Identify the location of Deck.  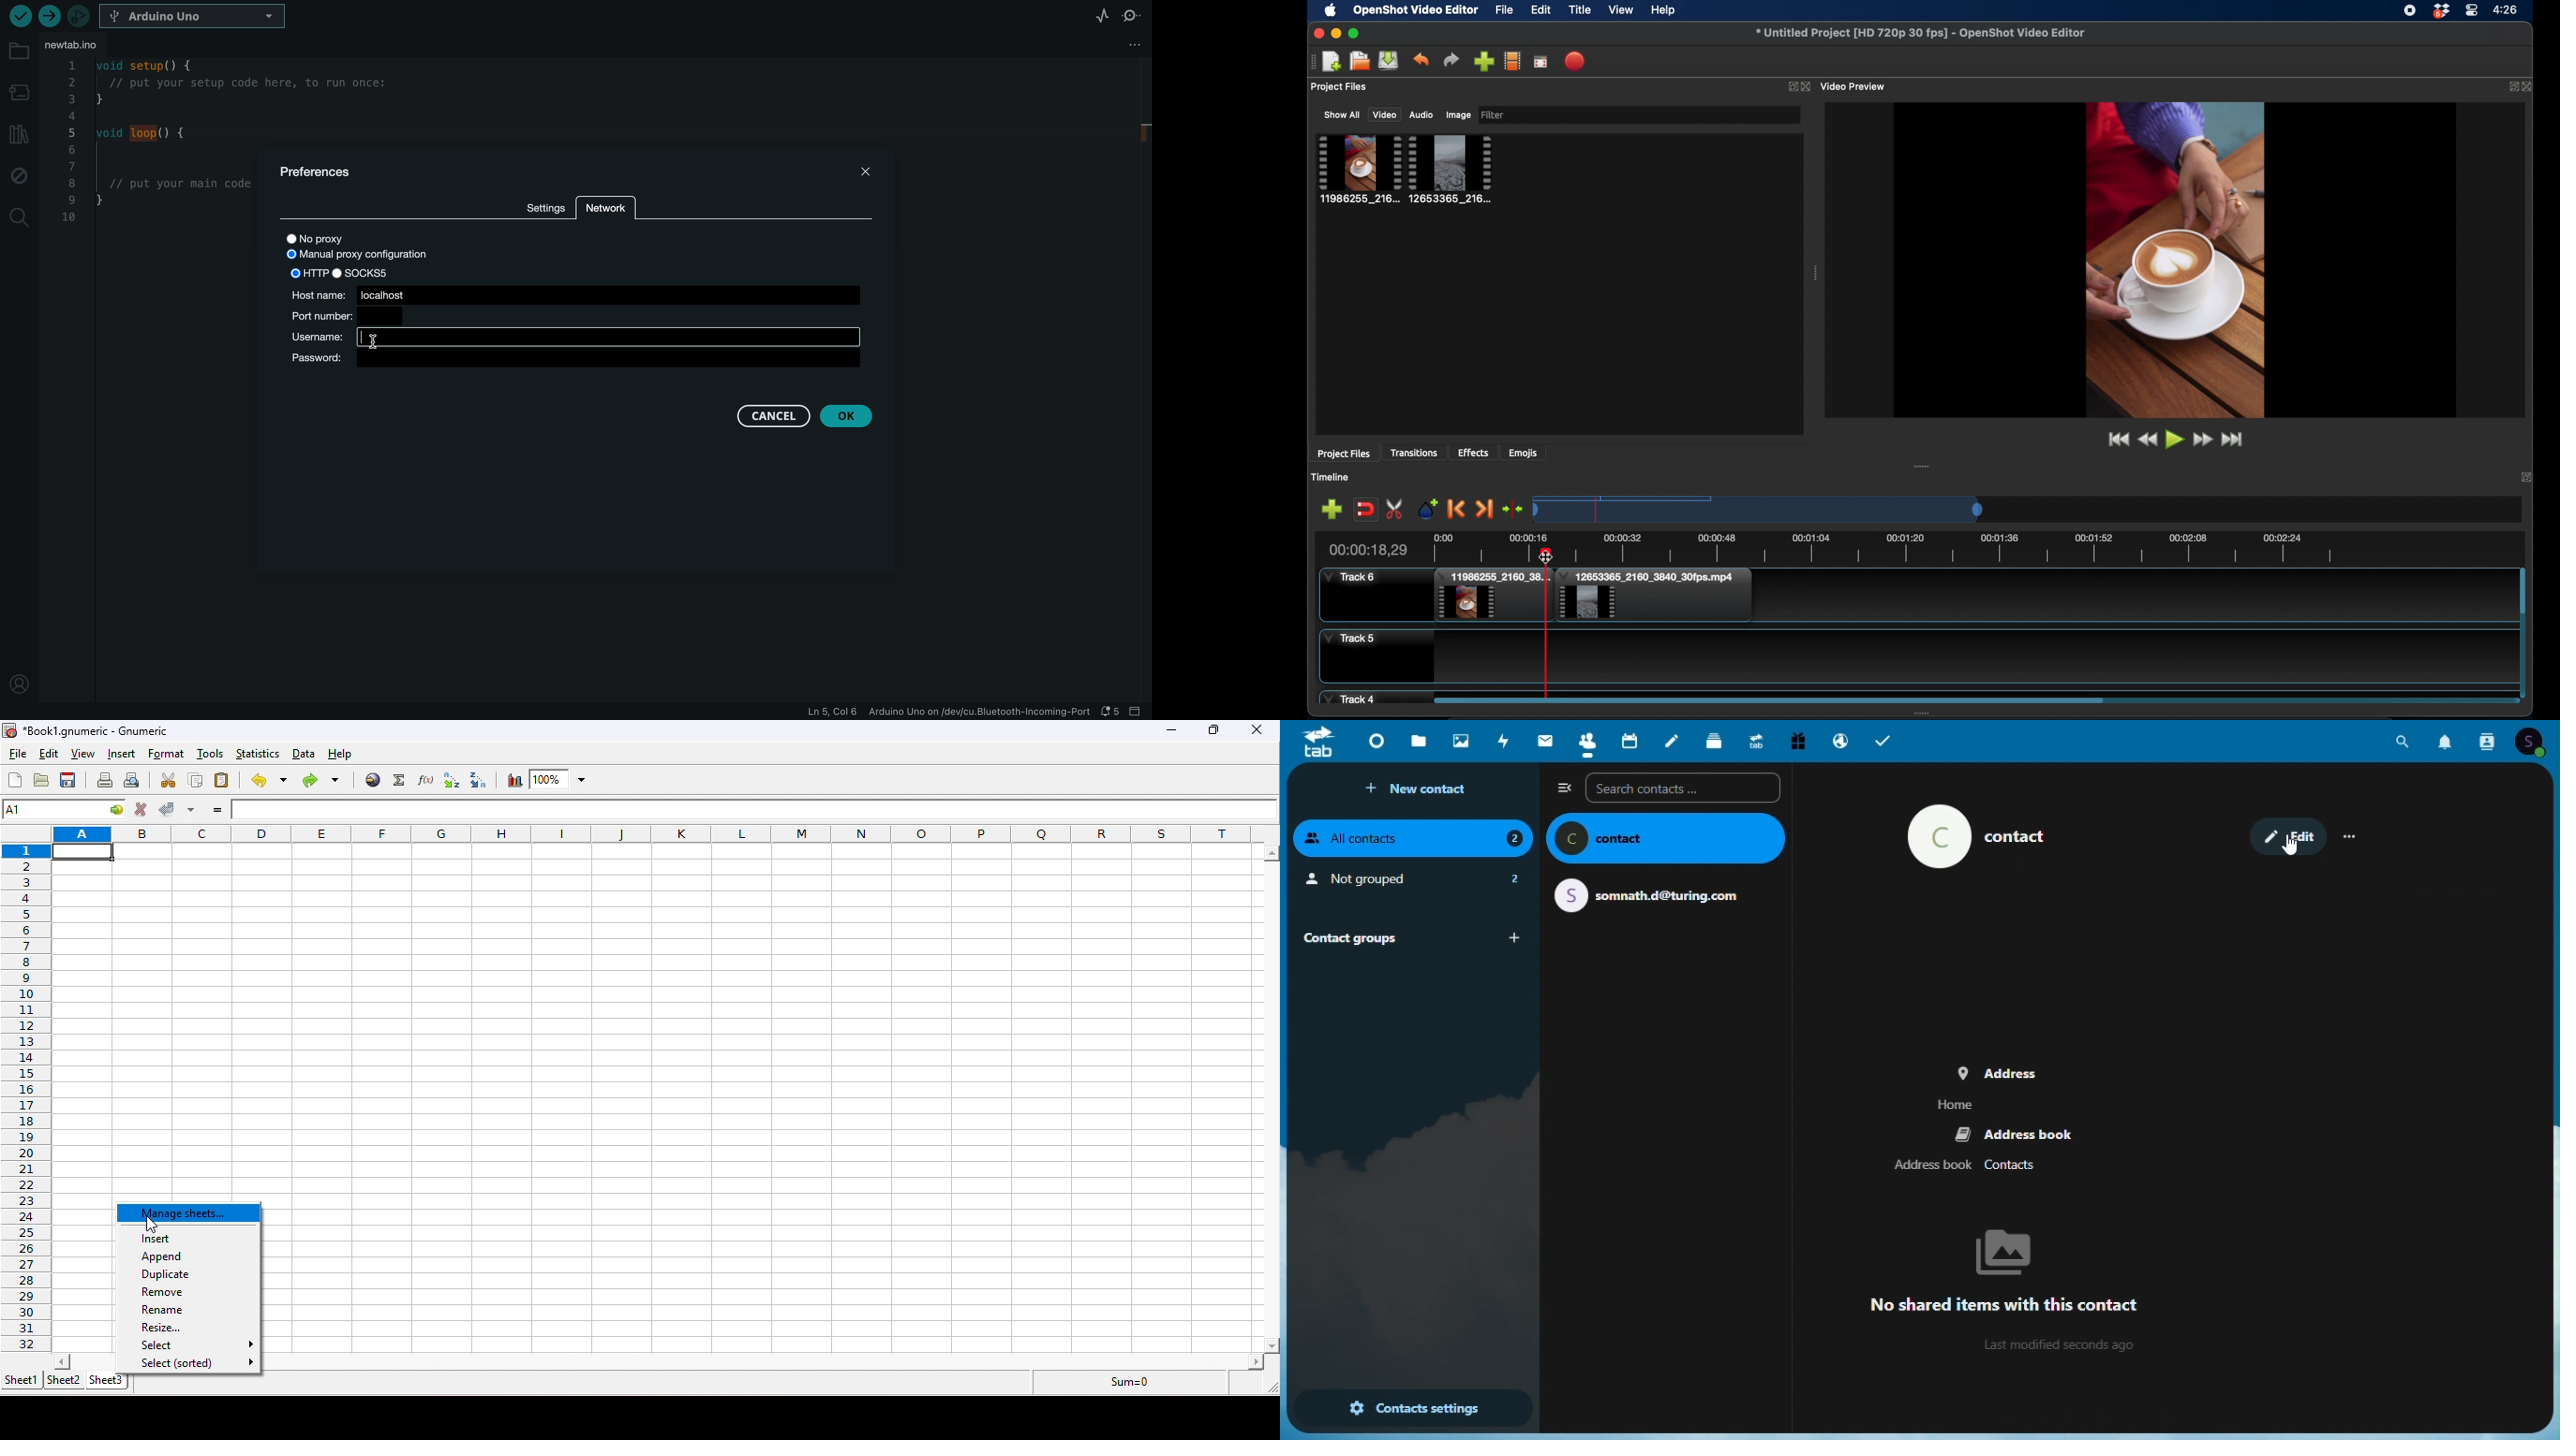
(1716, 740).